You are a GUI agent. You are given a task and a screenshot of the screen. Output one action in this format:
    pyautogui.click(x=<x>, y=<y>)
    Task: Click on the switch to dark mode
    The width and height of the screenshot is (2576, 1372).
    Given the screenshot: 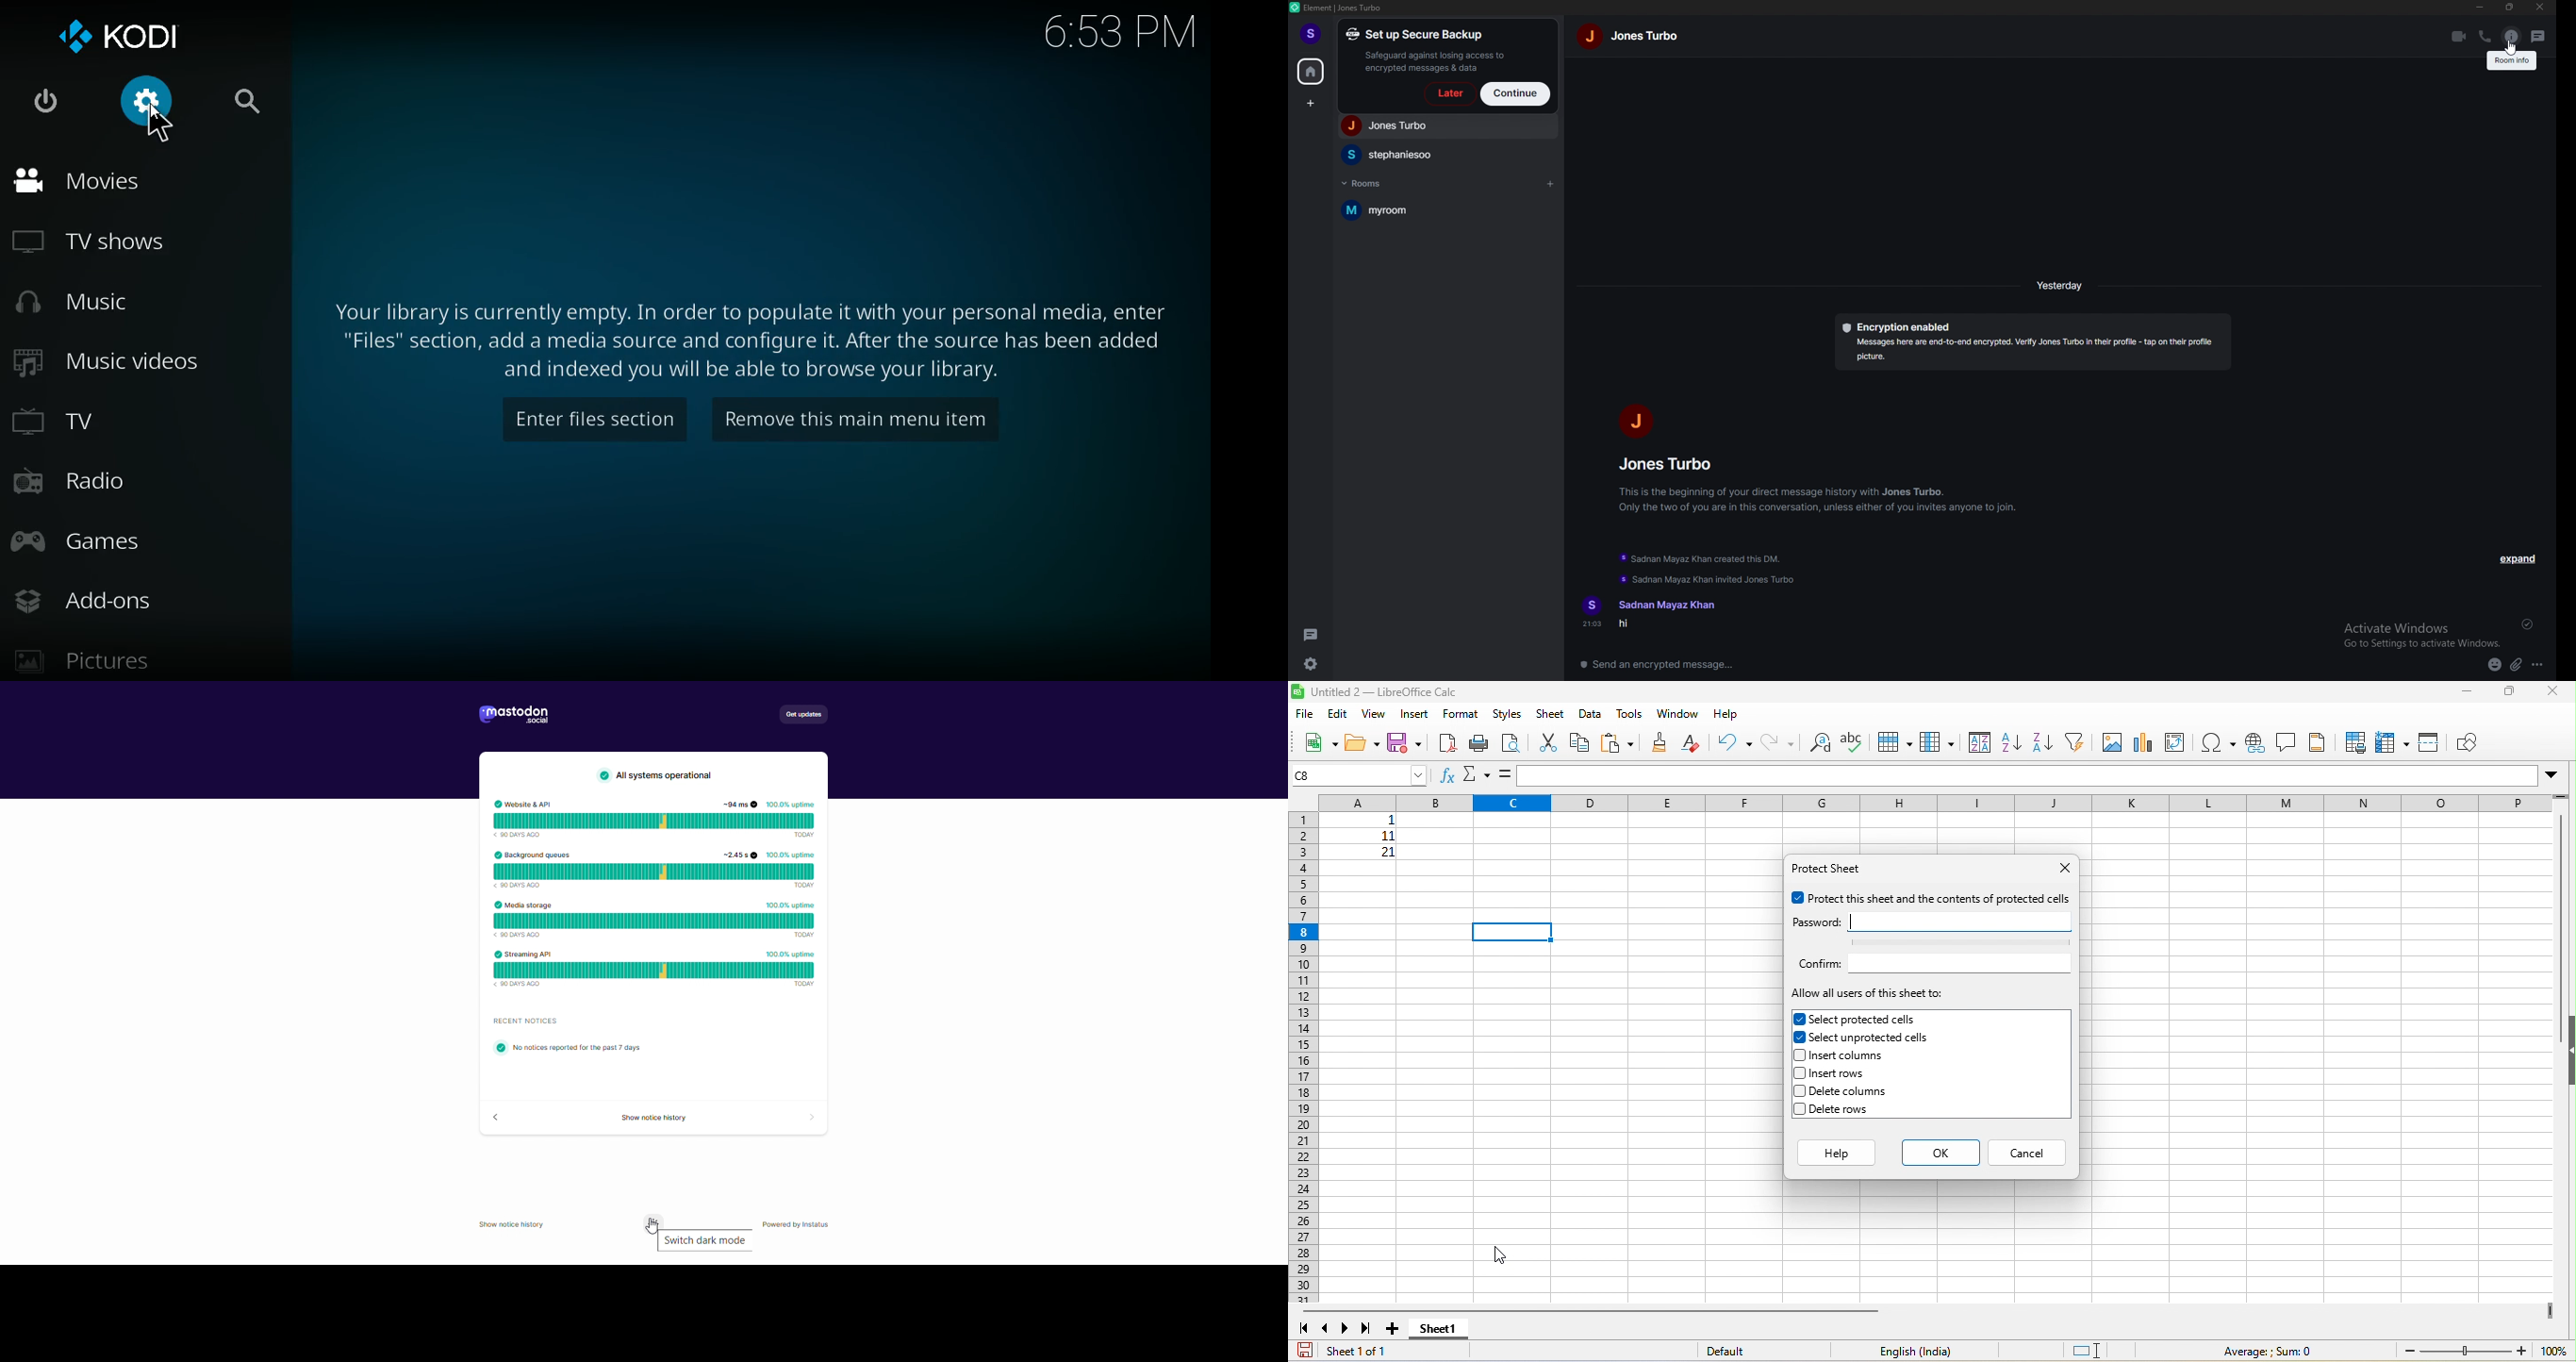 What is the action you would take?
    pyautogui.click(x=652, y=1224)
    